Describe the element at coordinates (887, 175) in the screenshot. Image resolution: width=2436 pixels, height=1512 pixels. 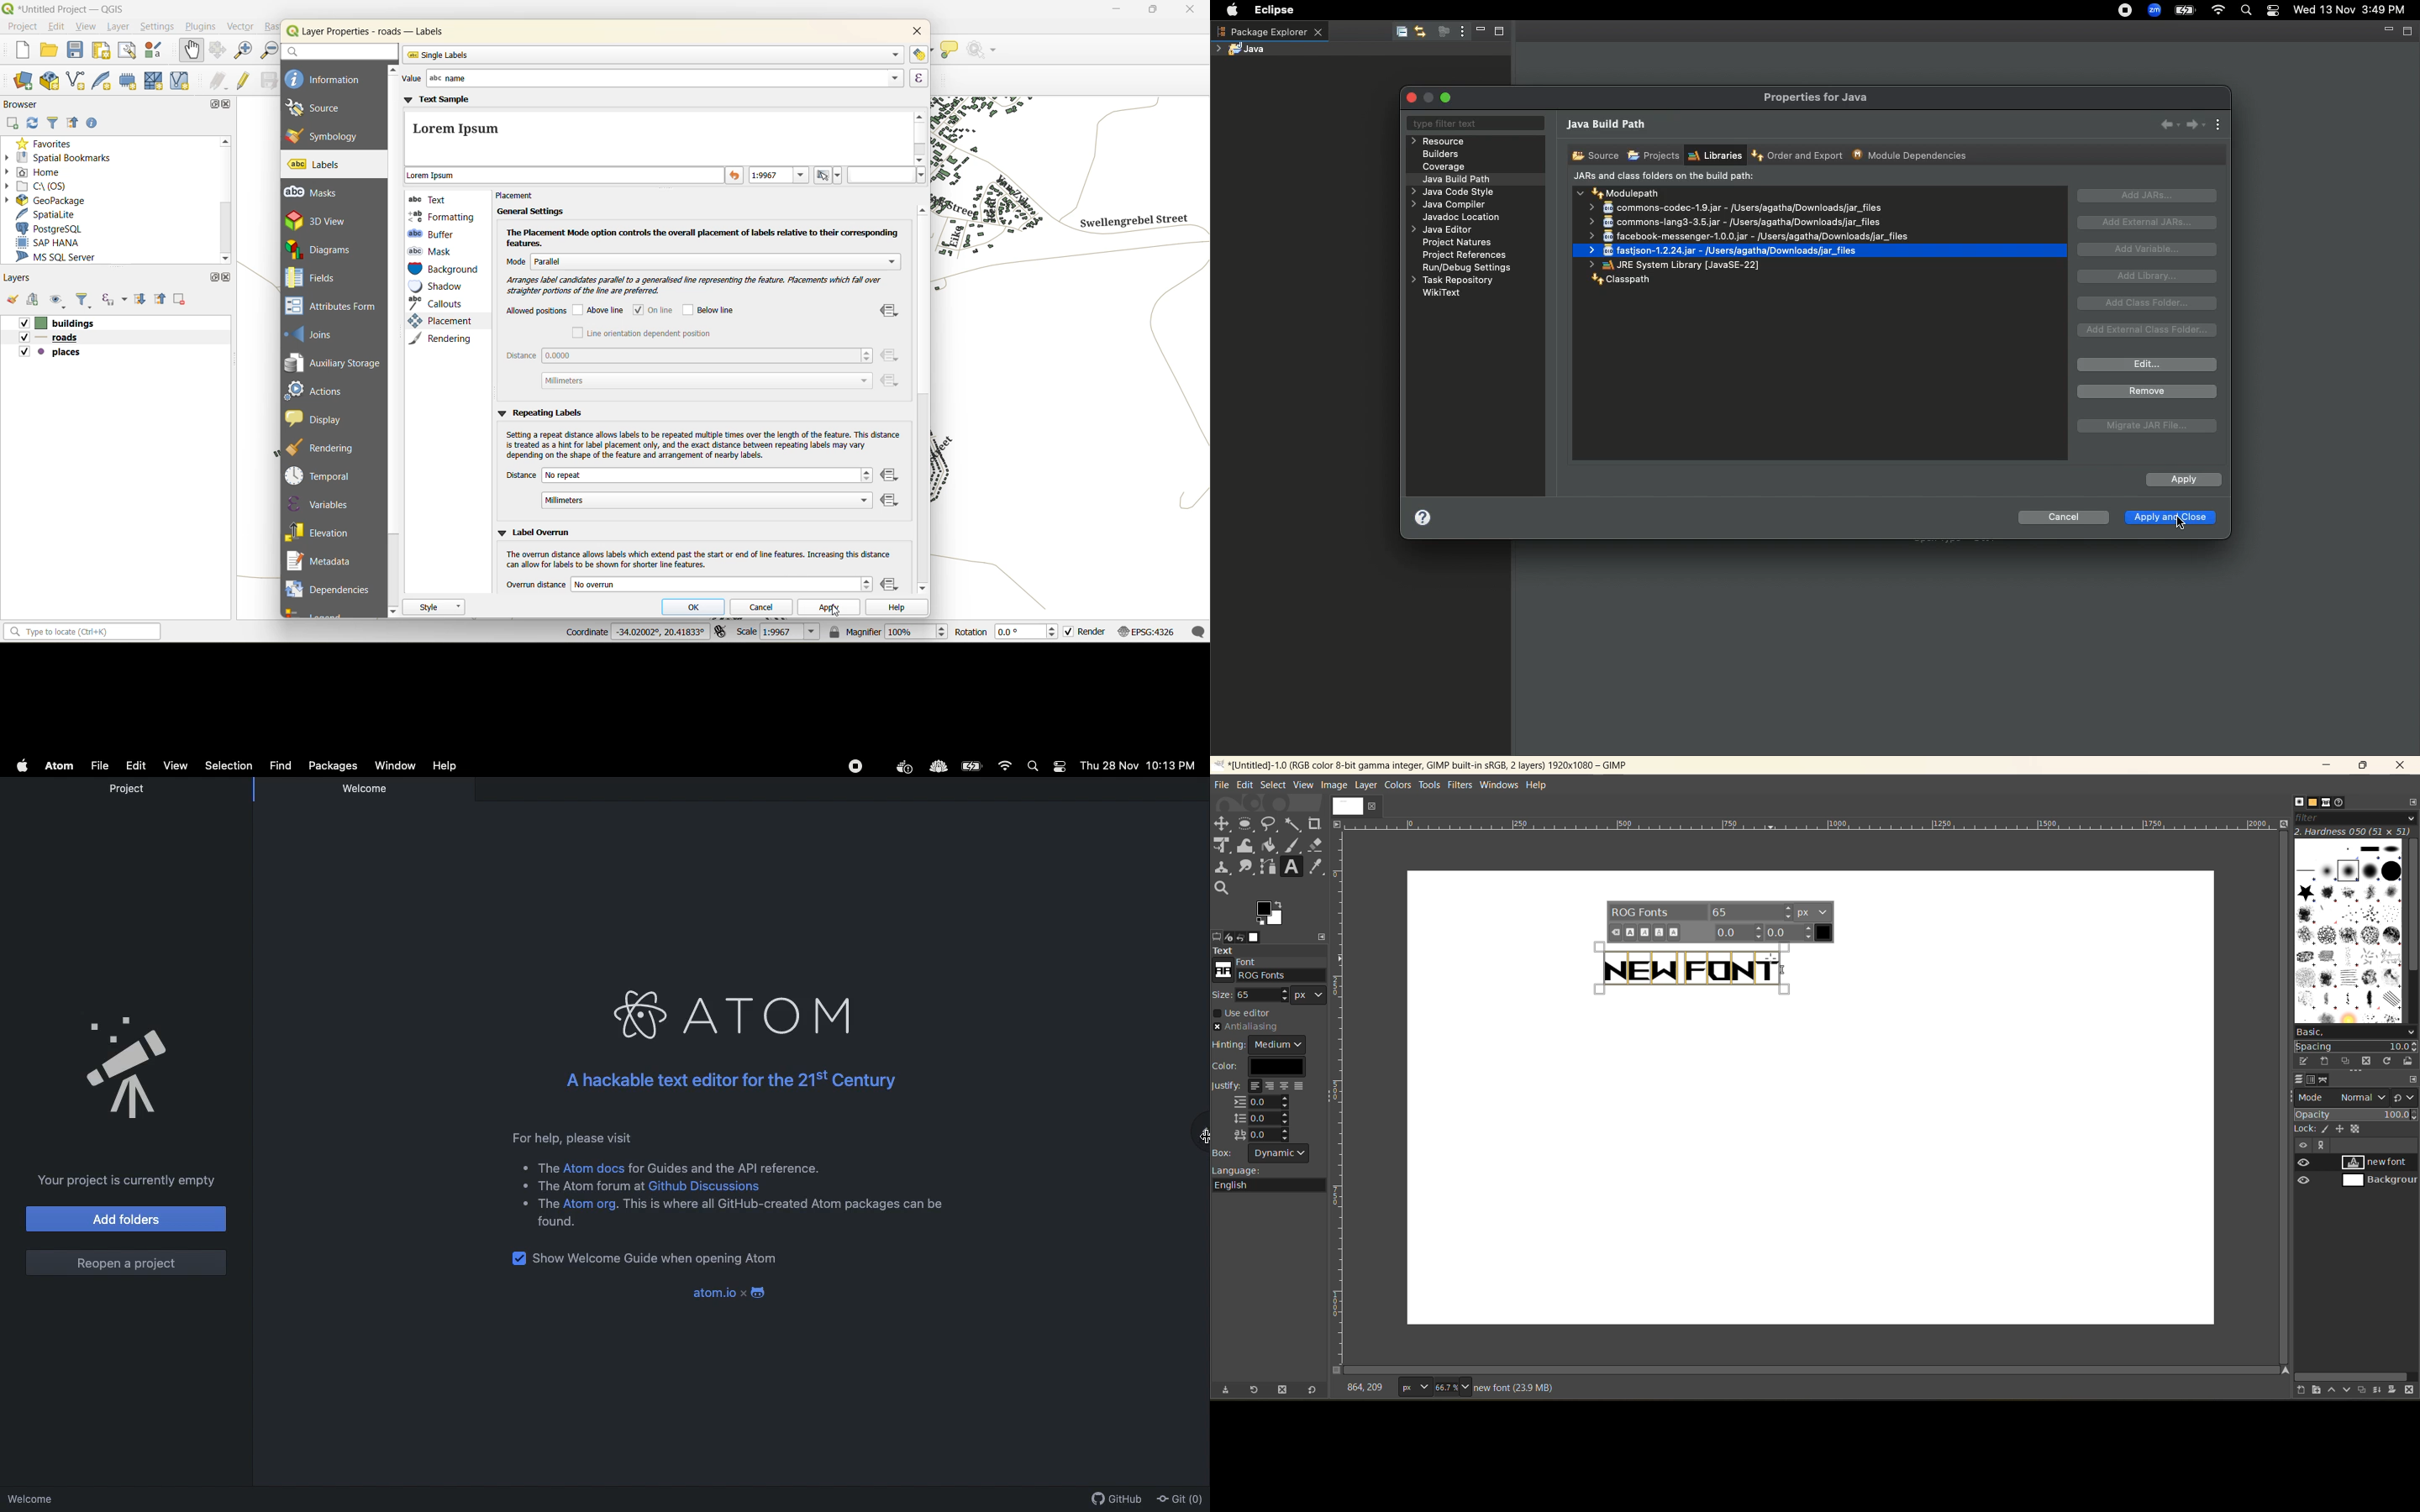
I see `hex` at that location.